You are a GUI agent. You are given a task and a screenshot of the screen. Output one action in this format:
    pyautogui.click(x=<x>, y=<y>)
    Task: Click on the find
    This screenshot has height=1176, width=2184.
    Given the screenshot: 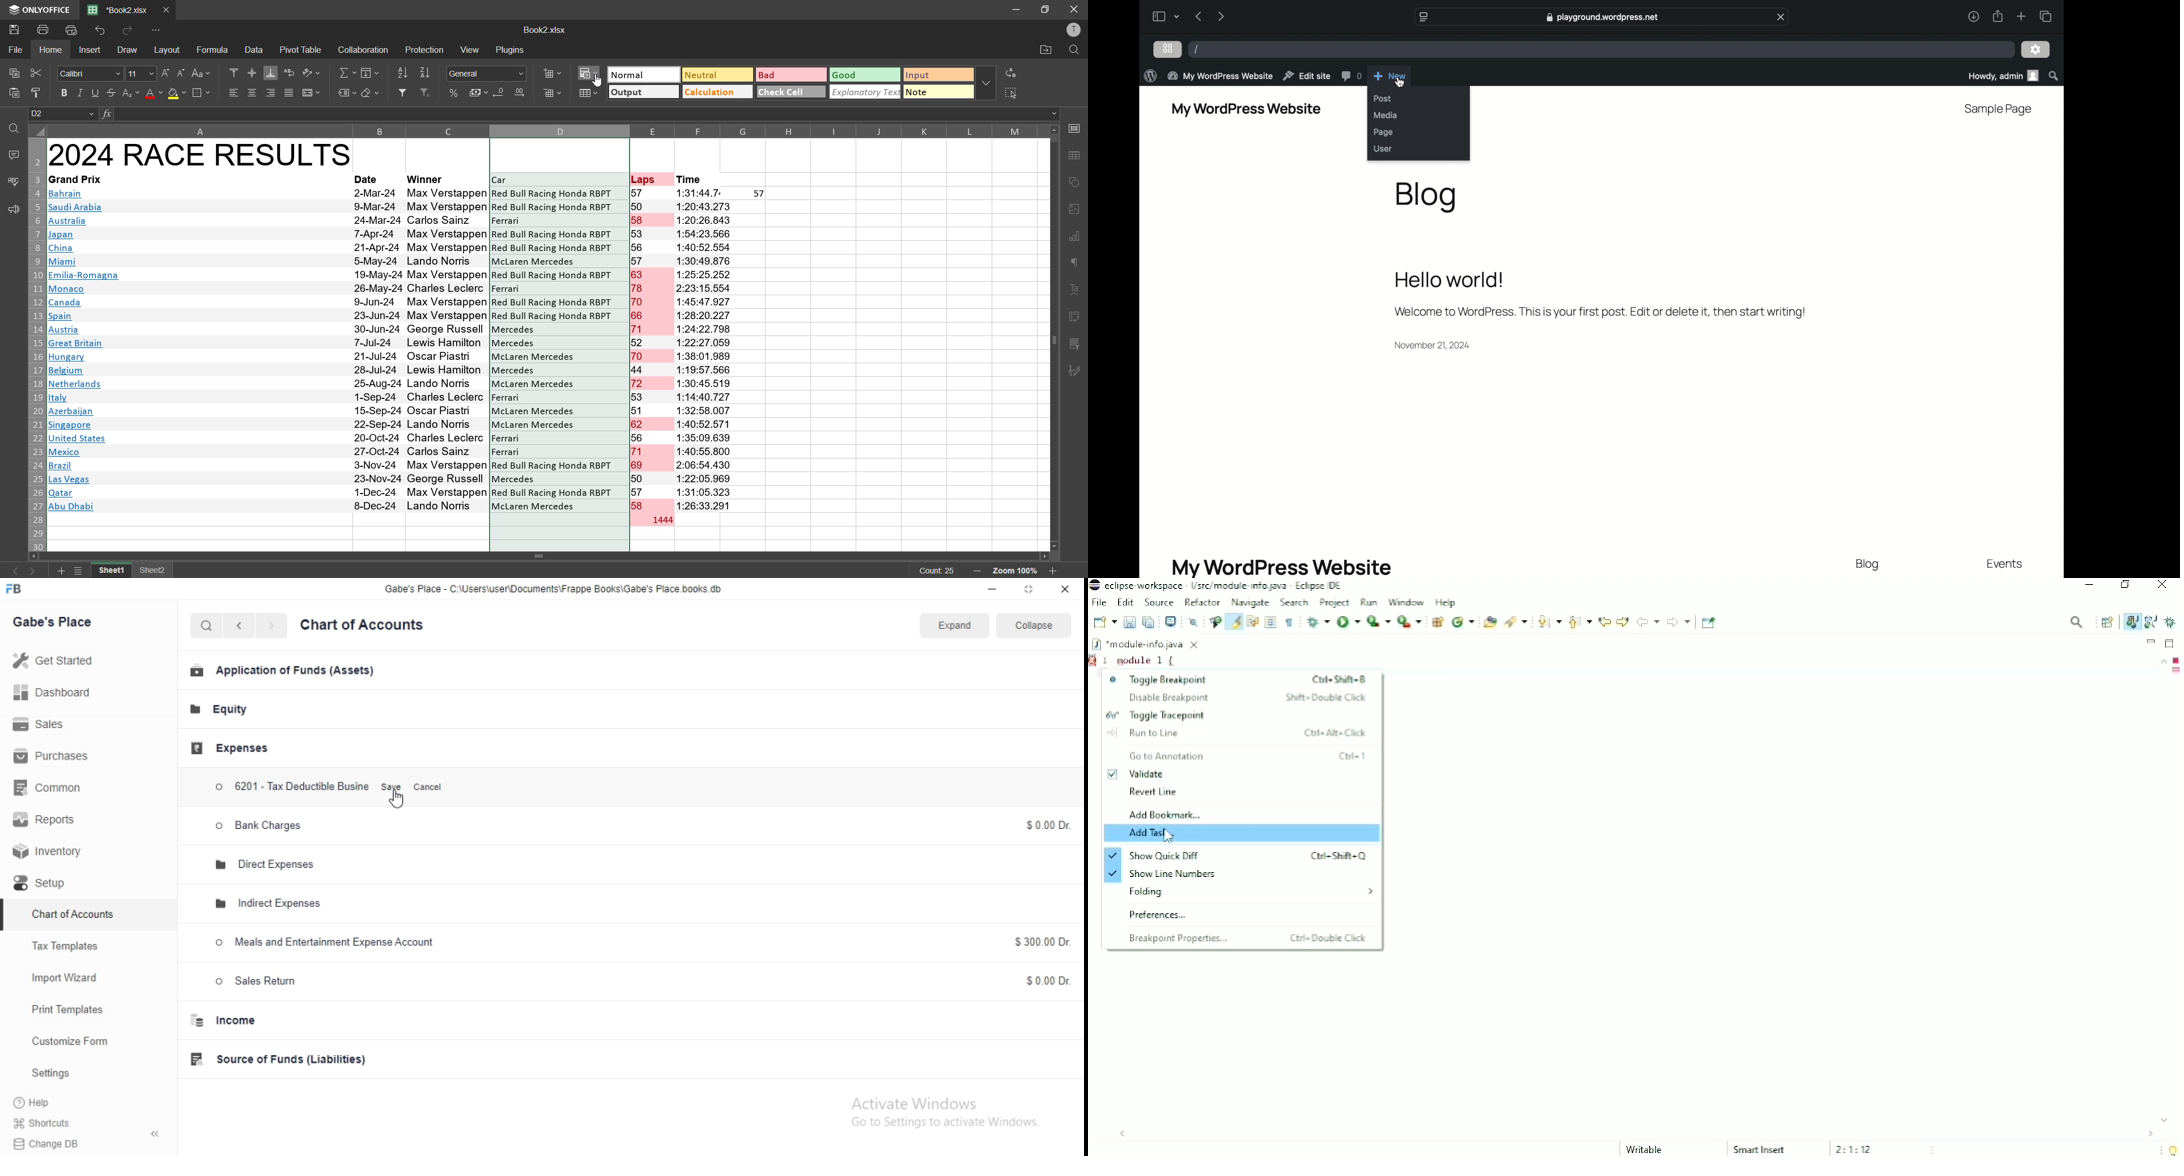 What is the action you would take?
    pyautogui.click(x=14, y=128)
    